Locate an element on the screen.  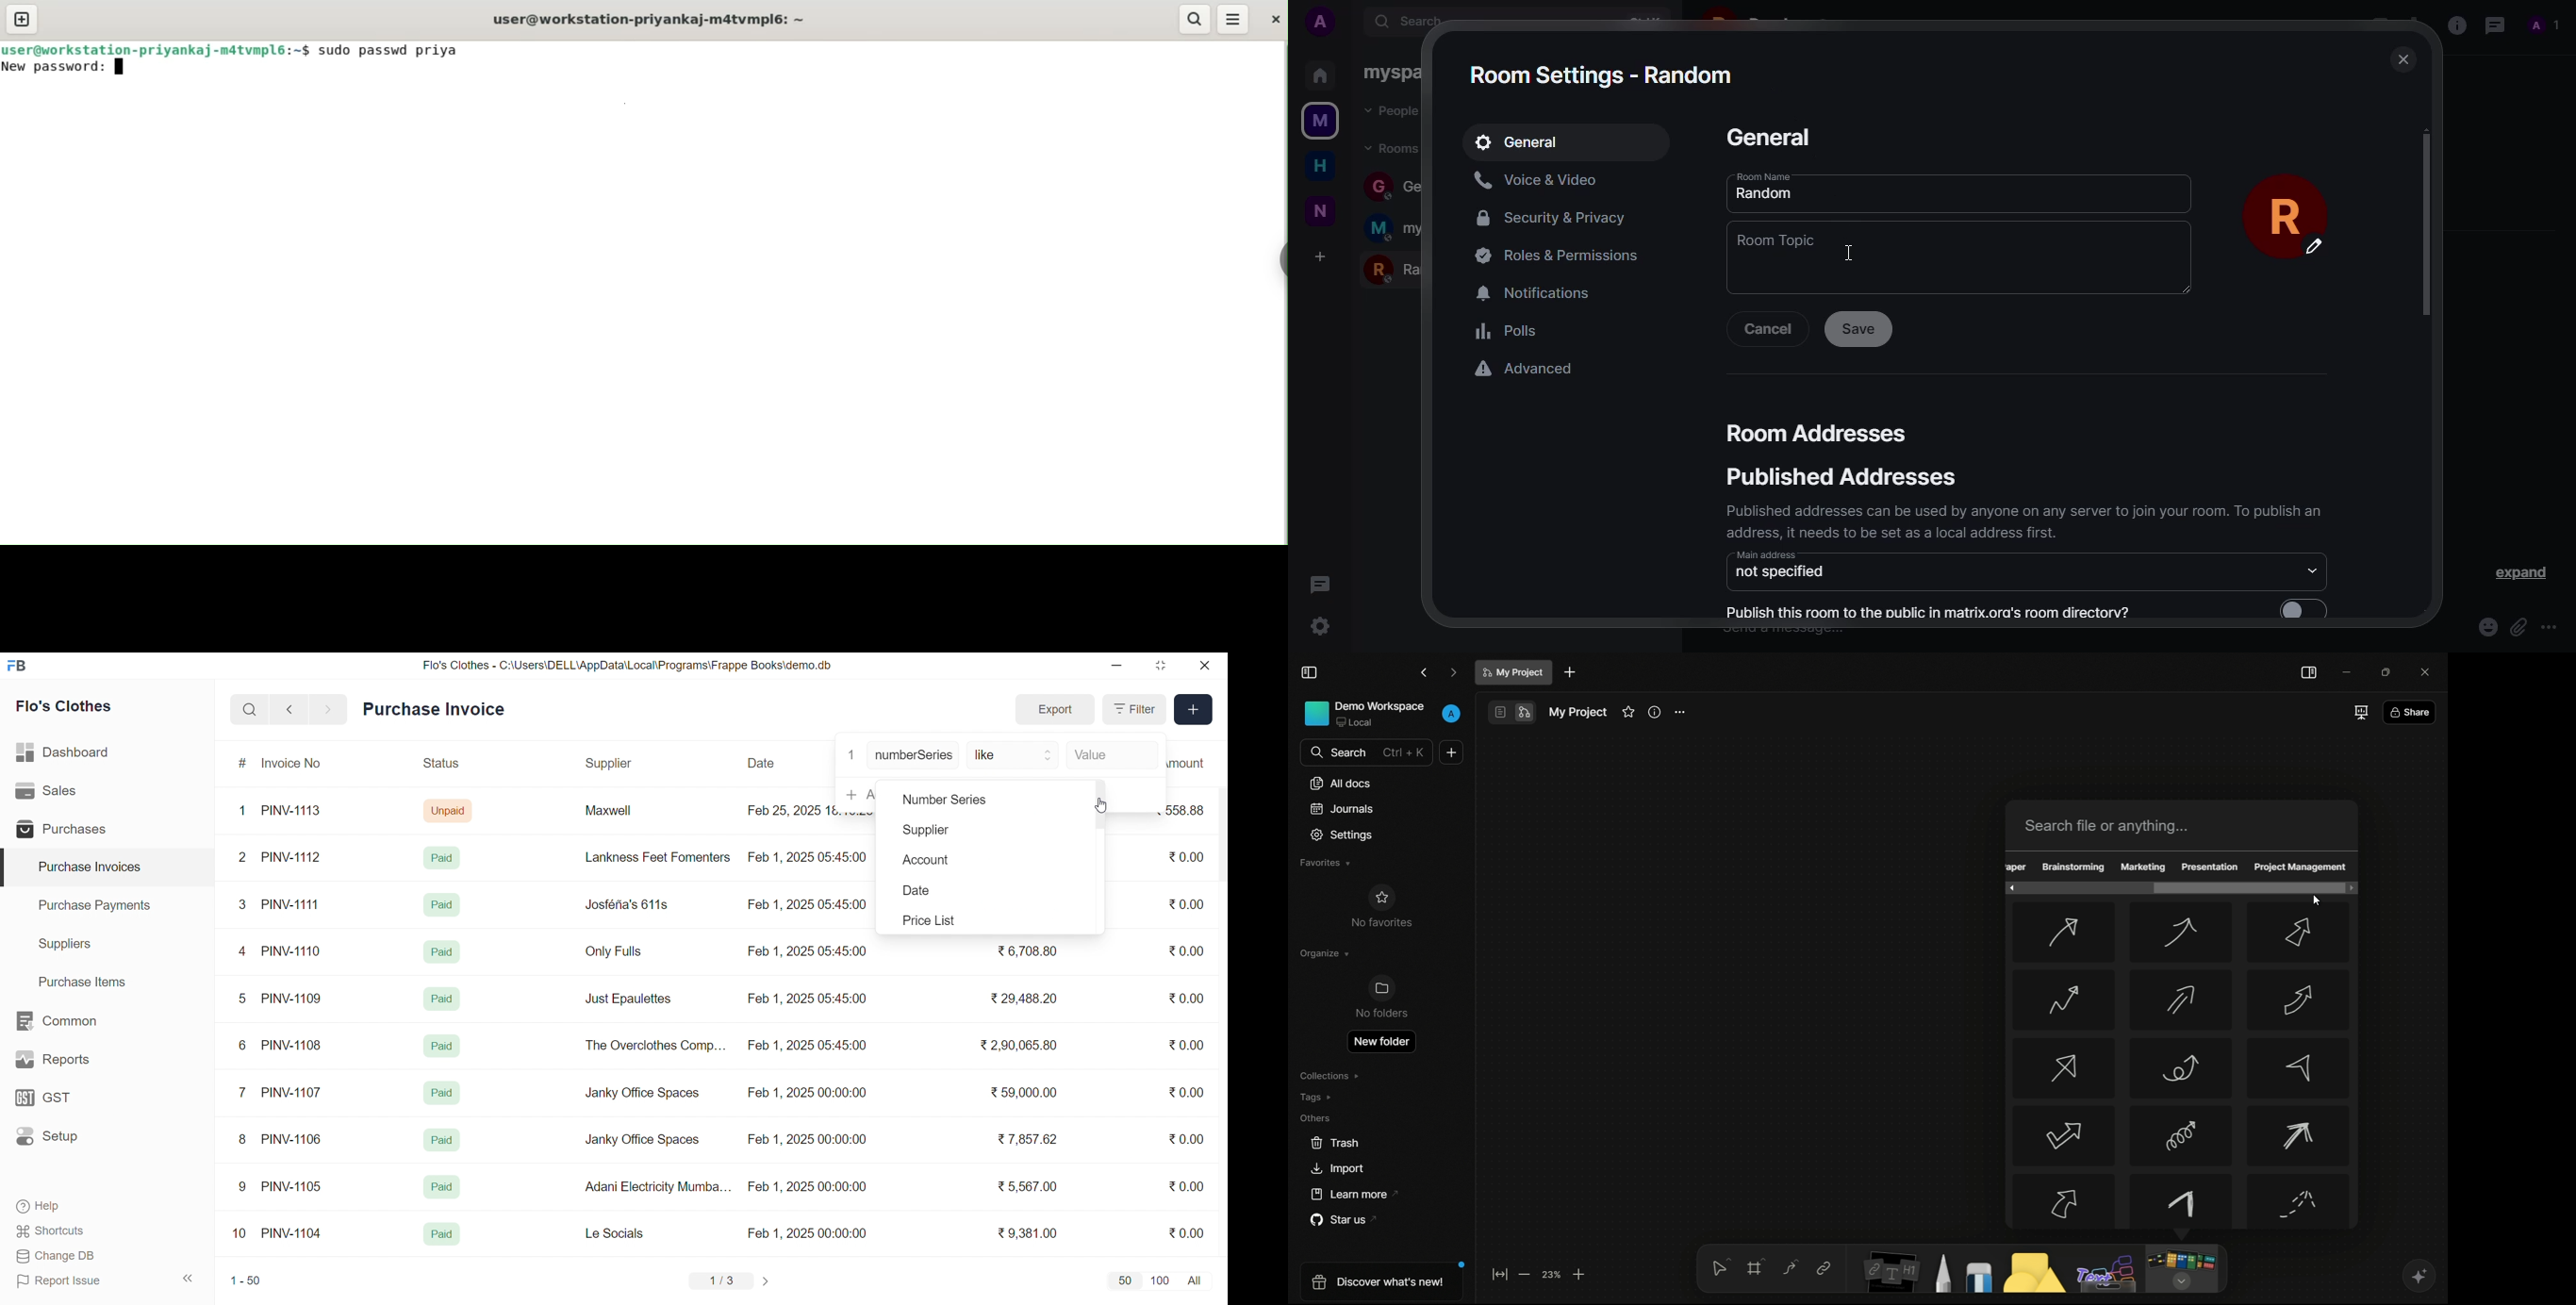
Flo's Clothes is located at coordinates (73, 708).